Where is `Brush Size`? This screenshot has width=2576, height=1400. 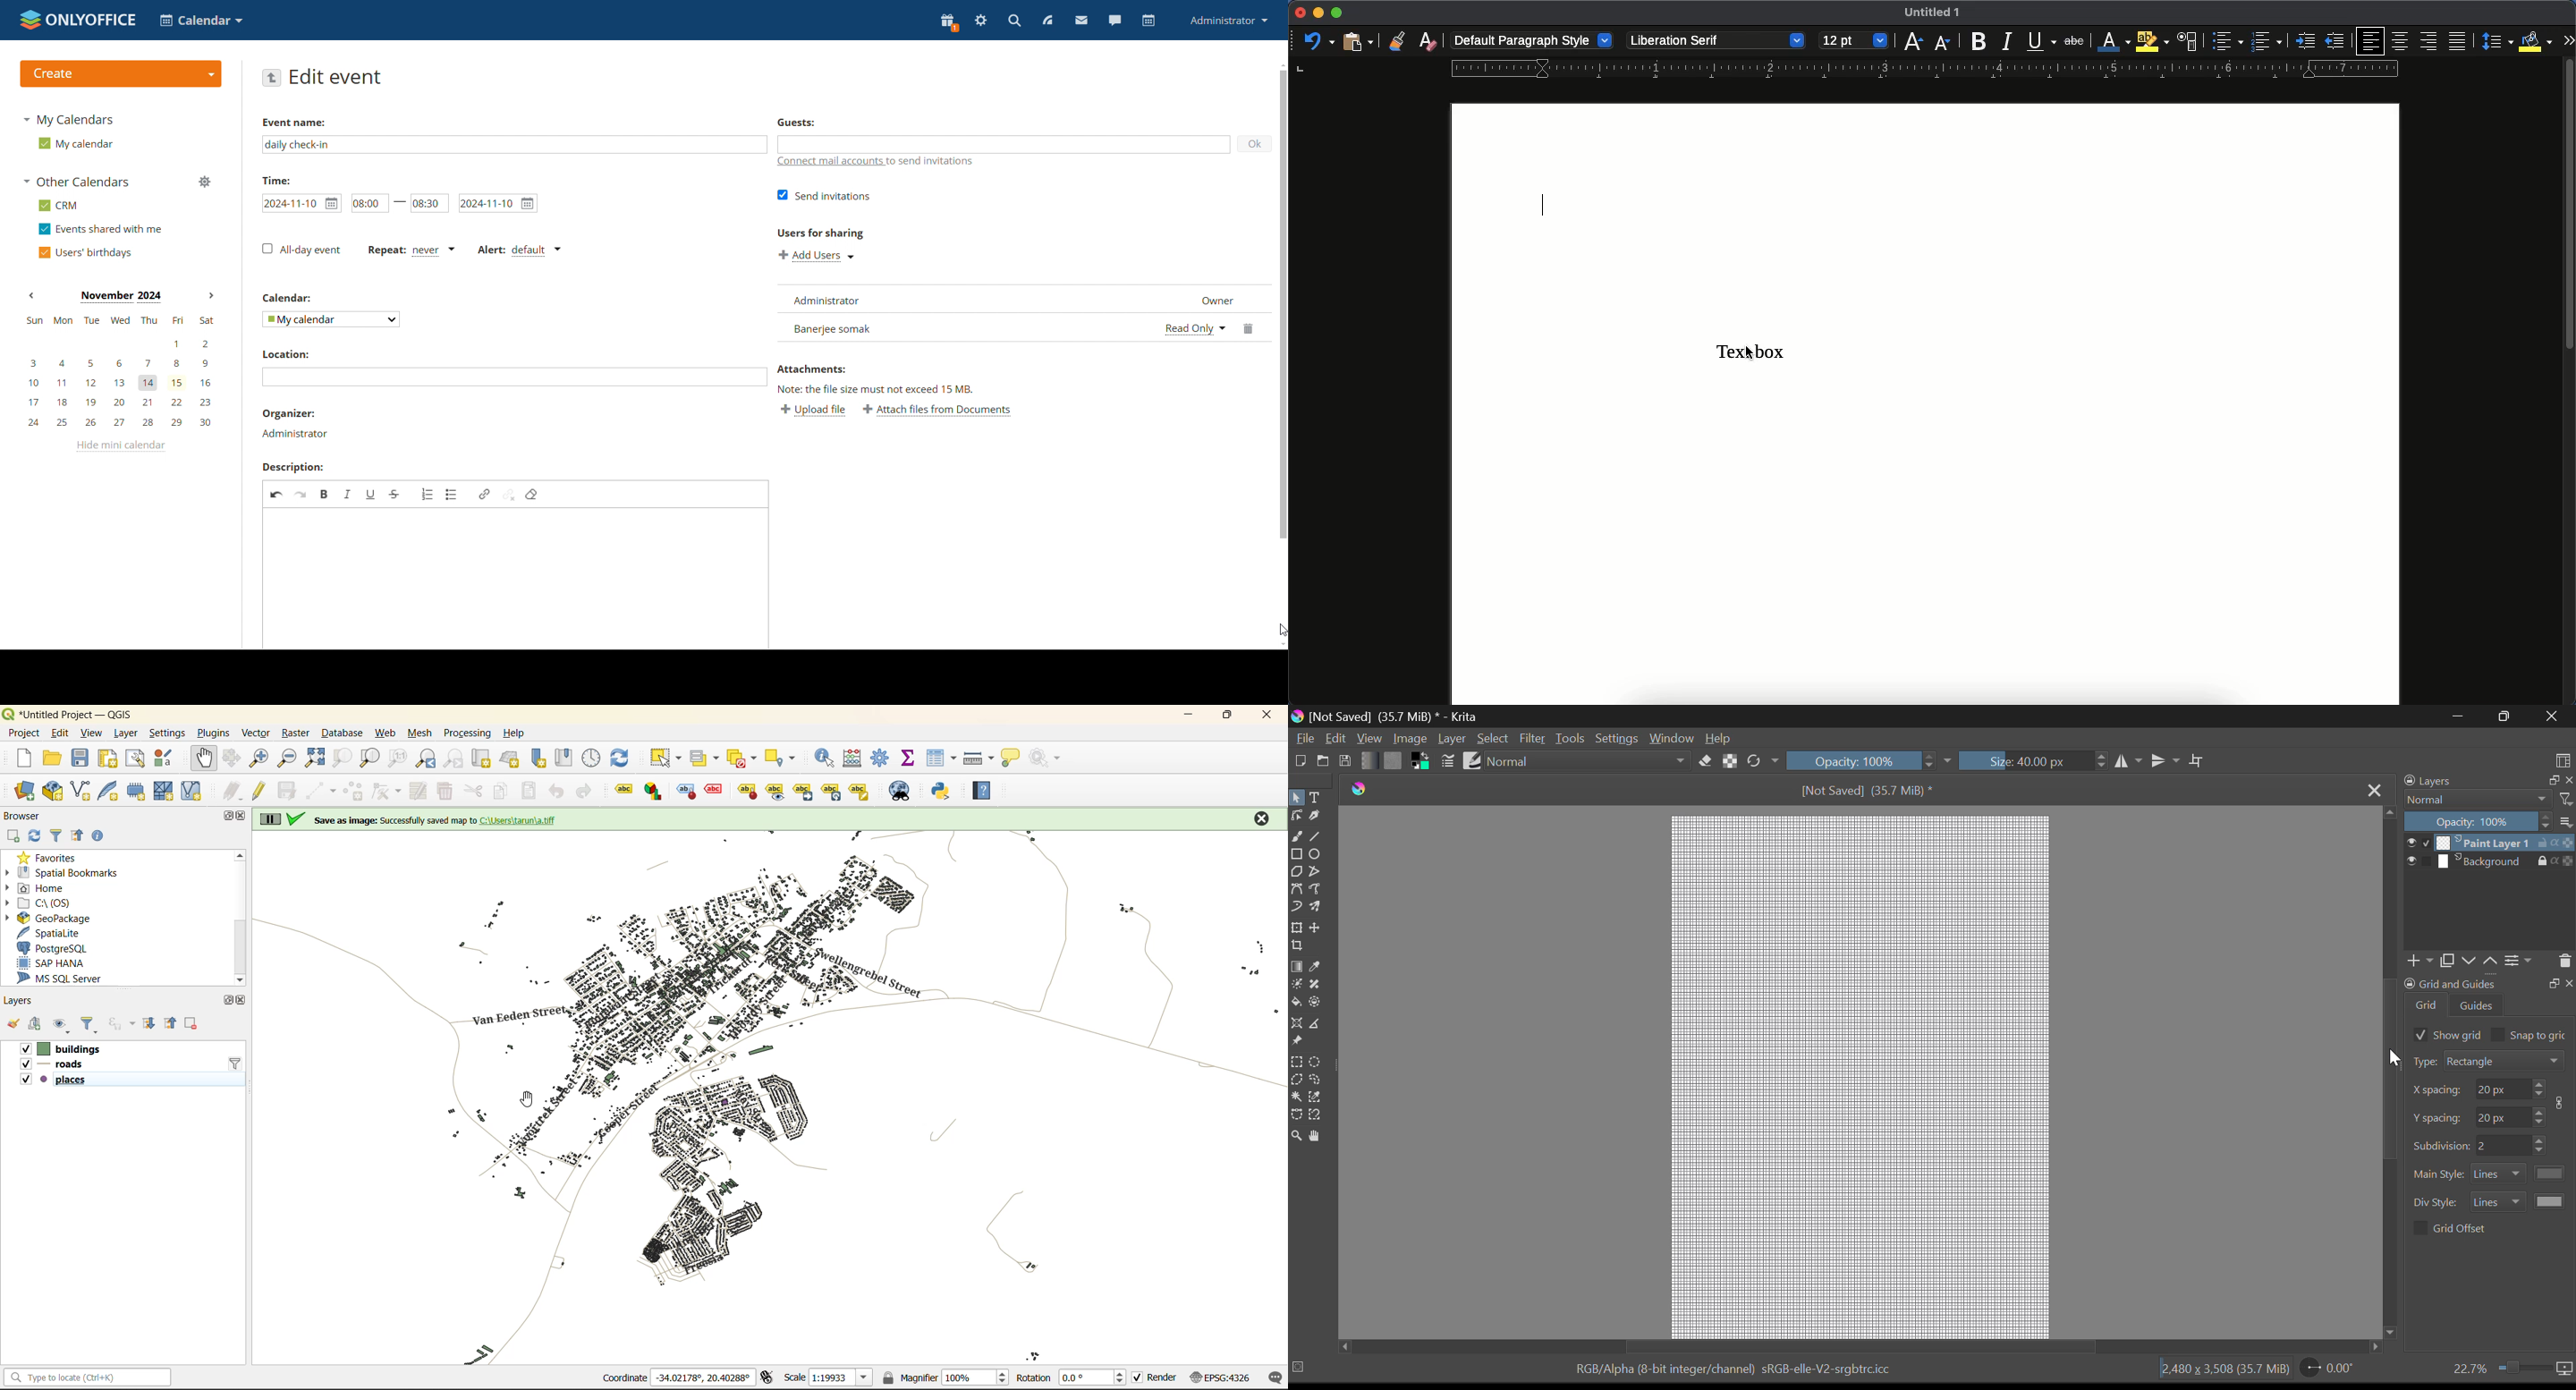
Brush Size is located at coordinates (2031, 760).